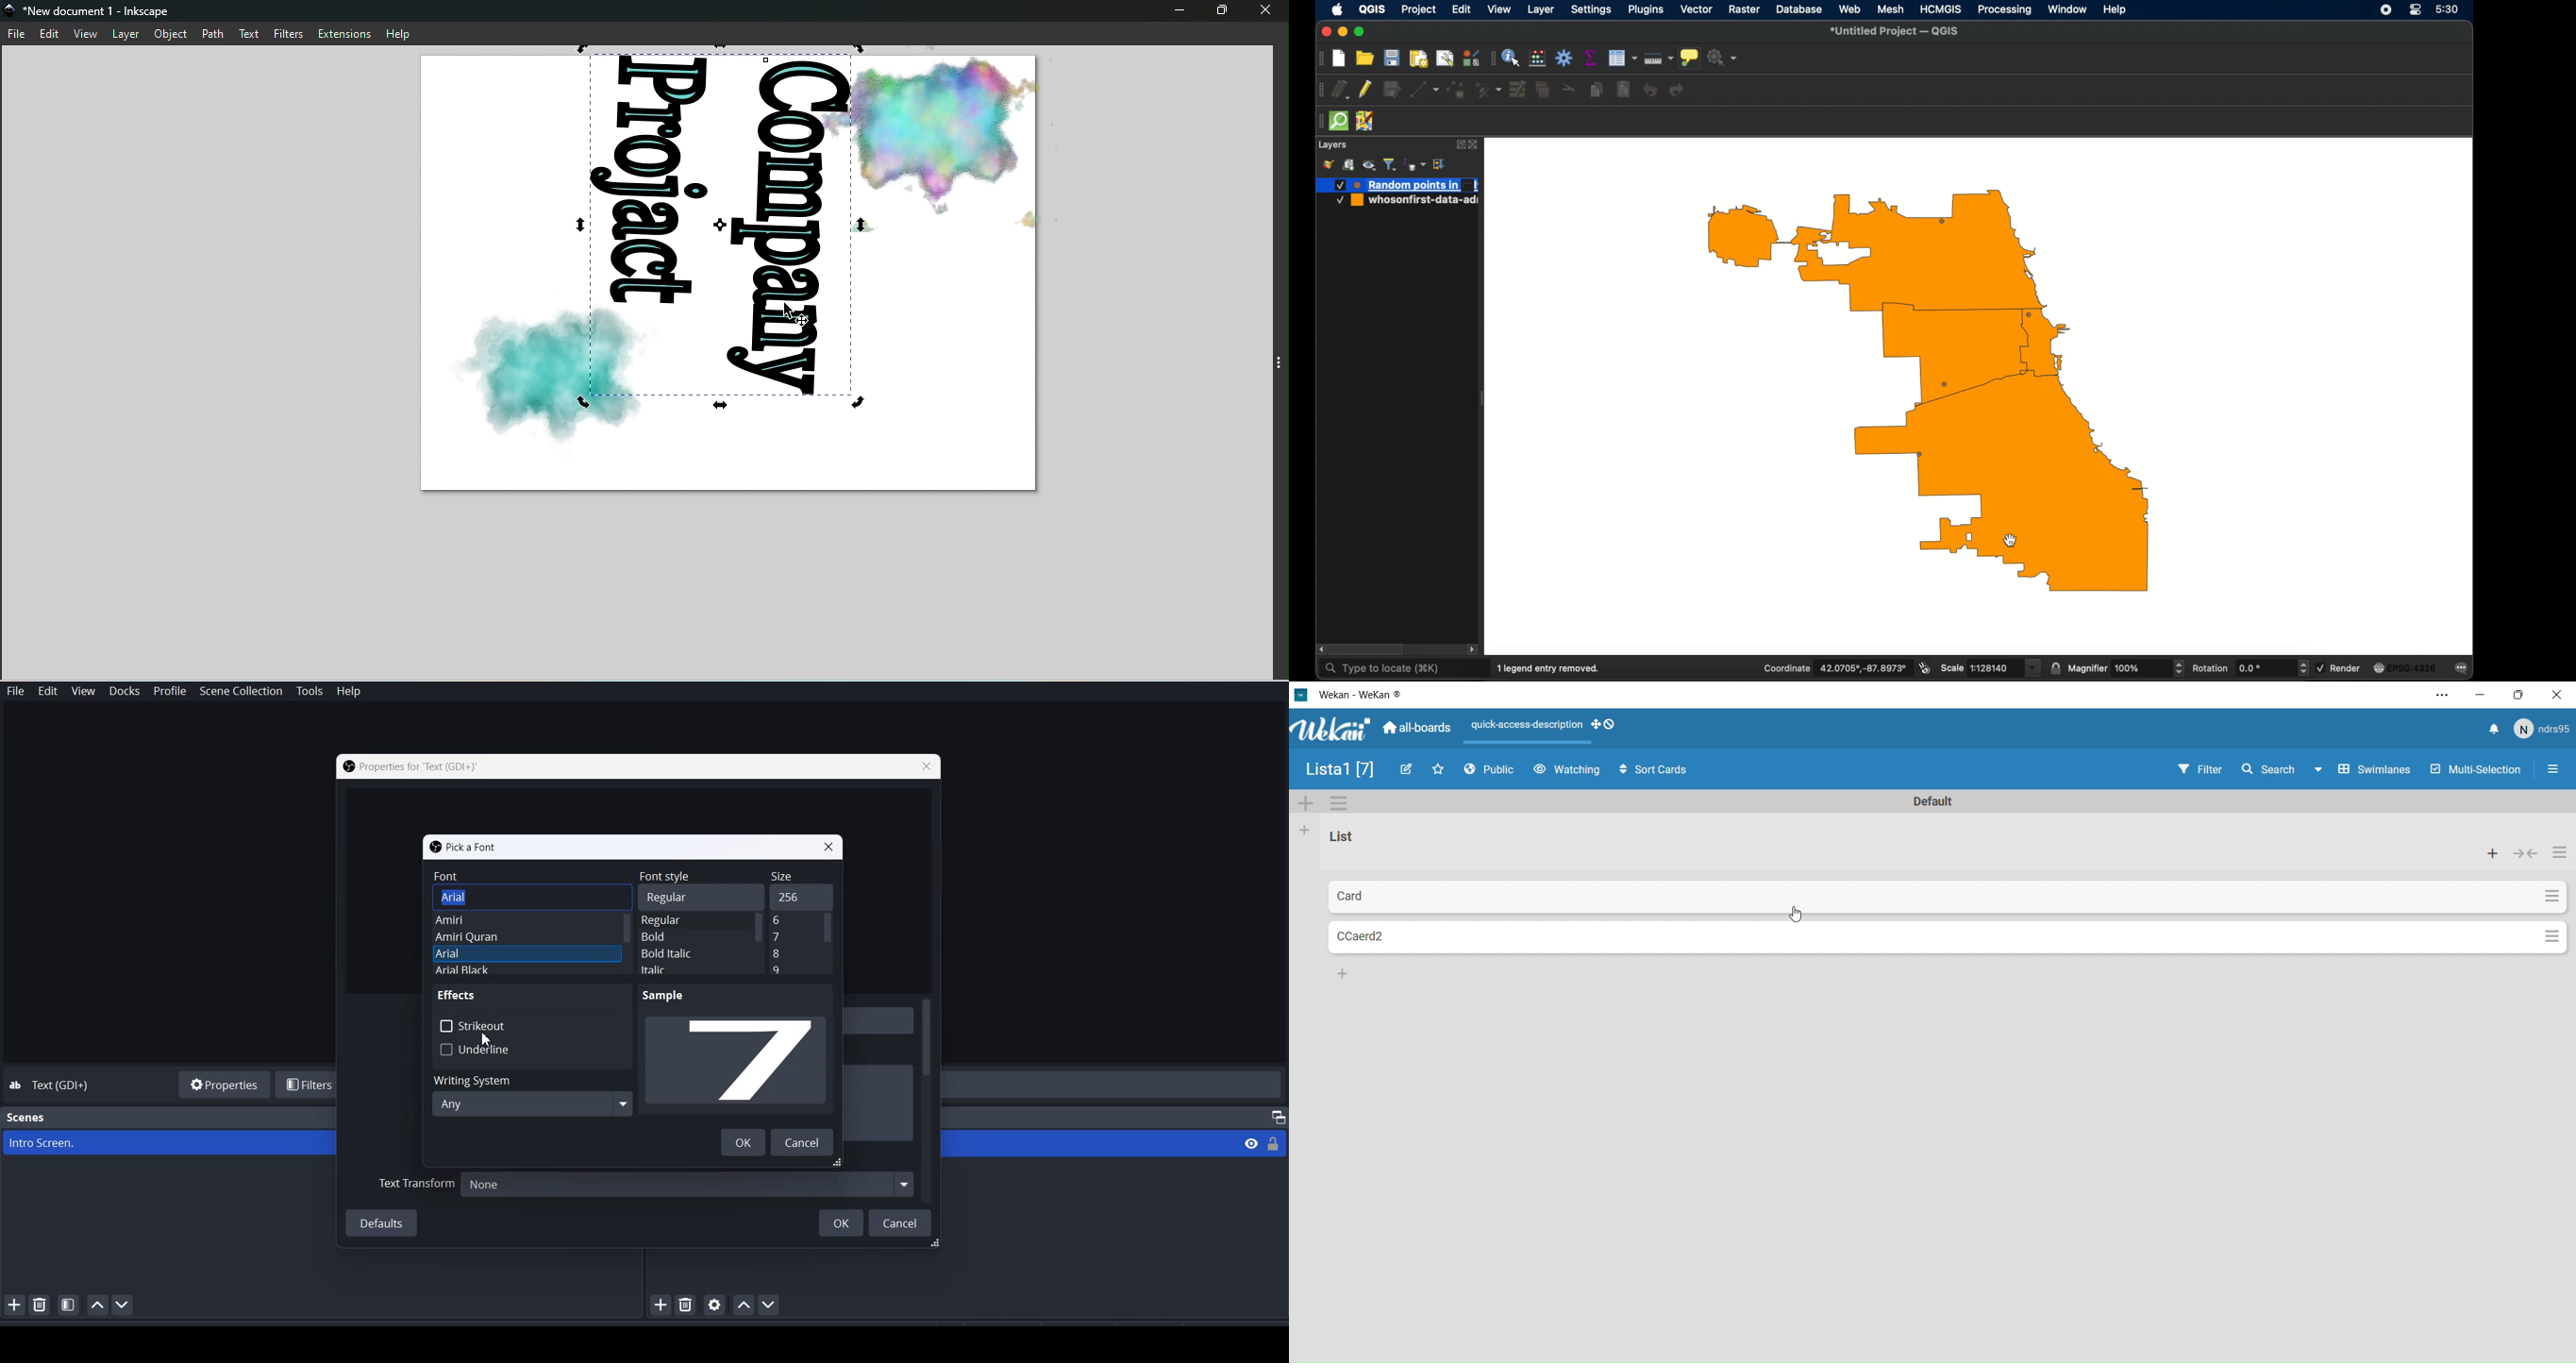 This screenshot has width=2576, height=1372. I want to click on Watching, so click(1567, 771).